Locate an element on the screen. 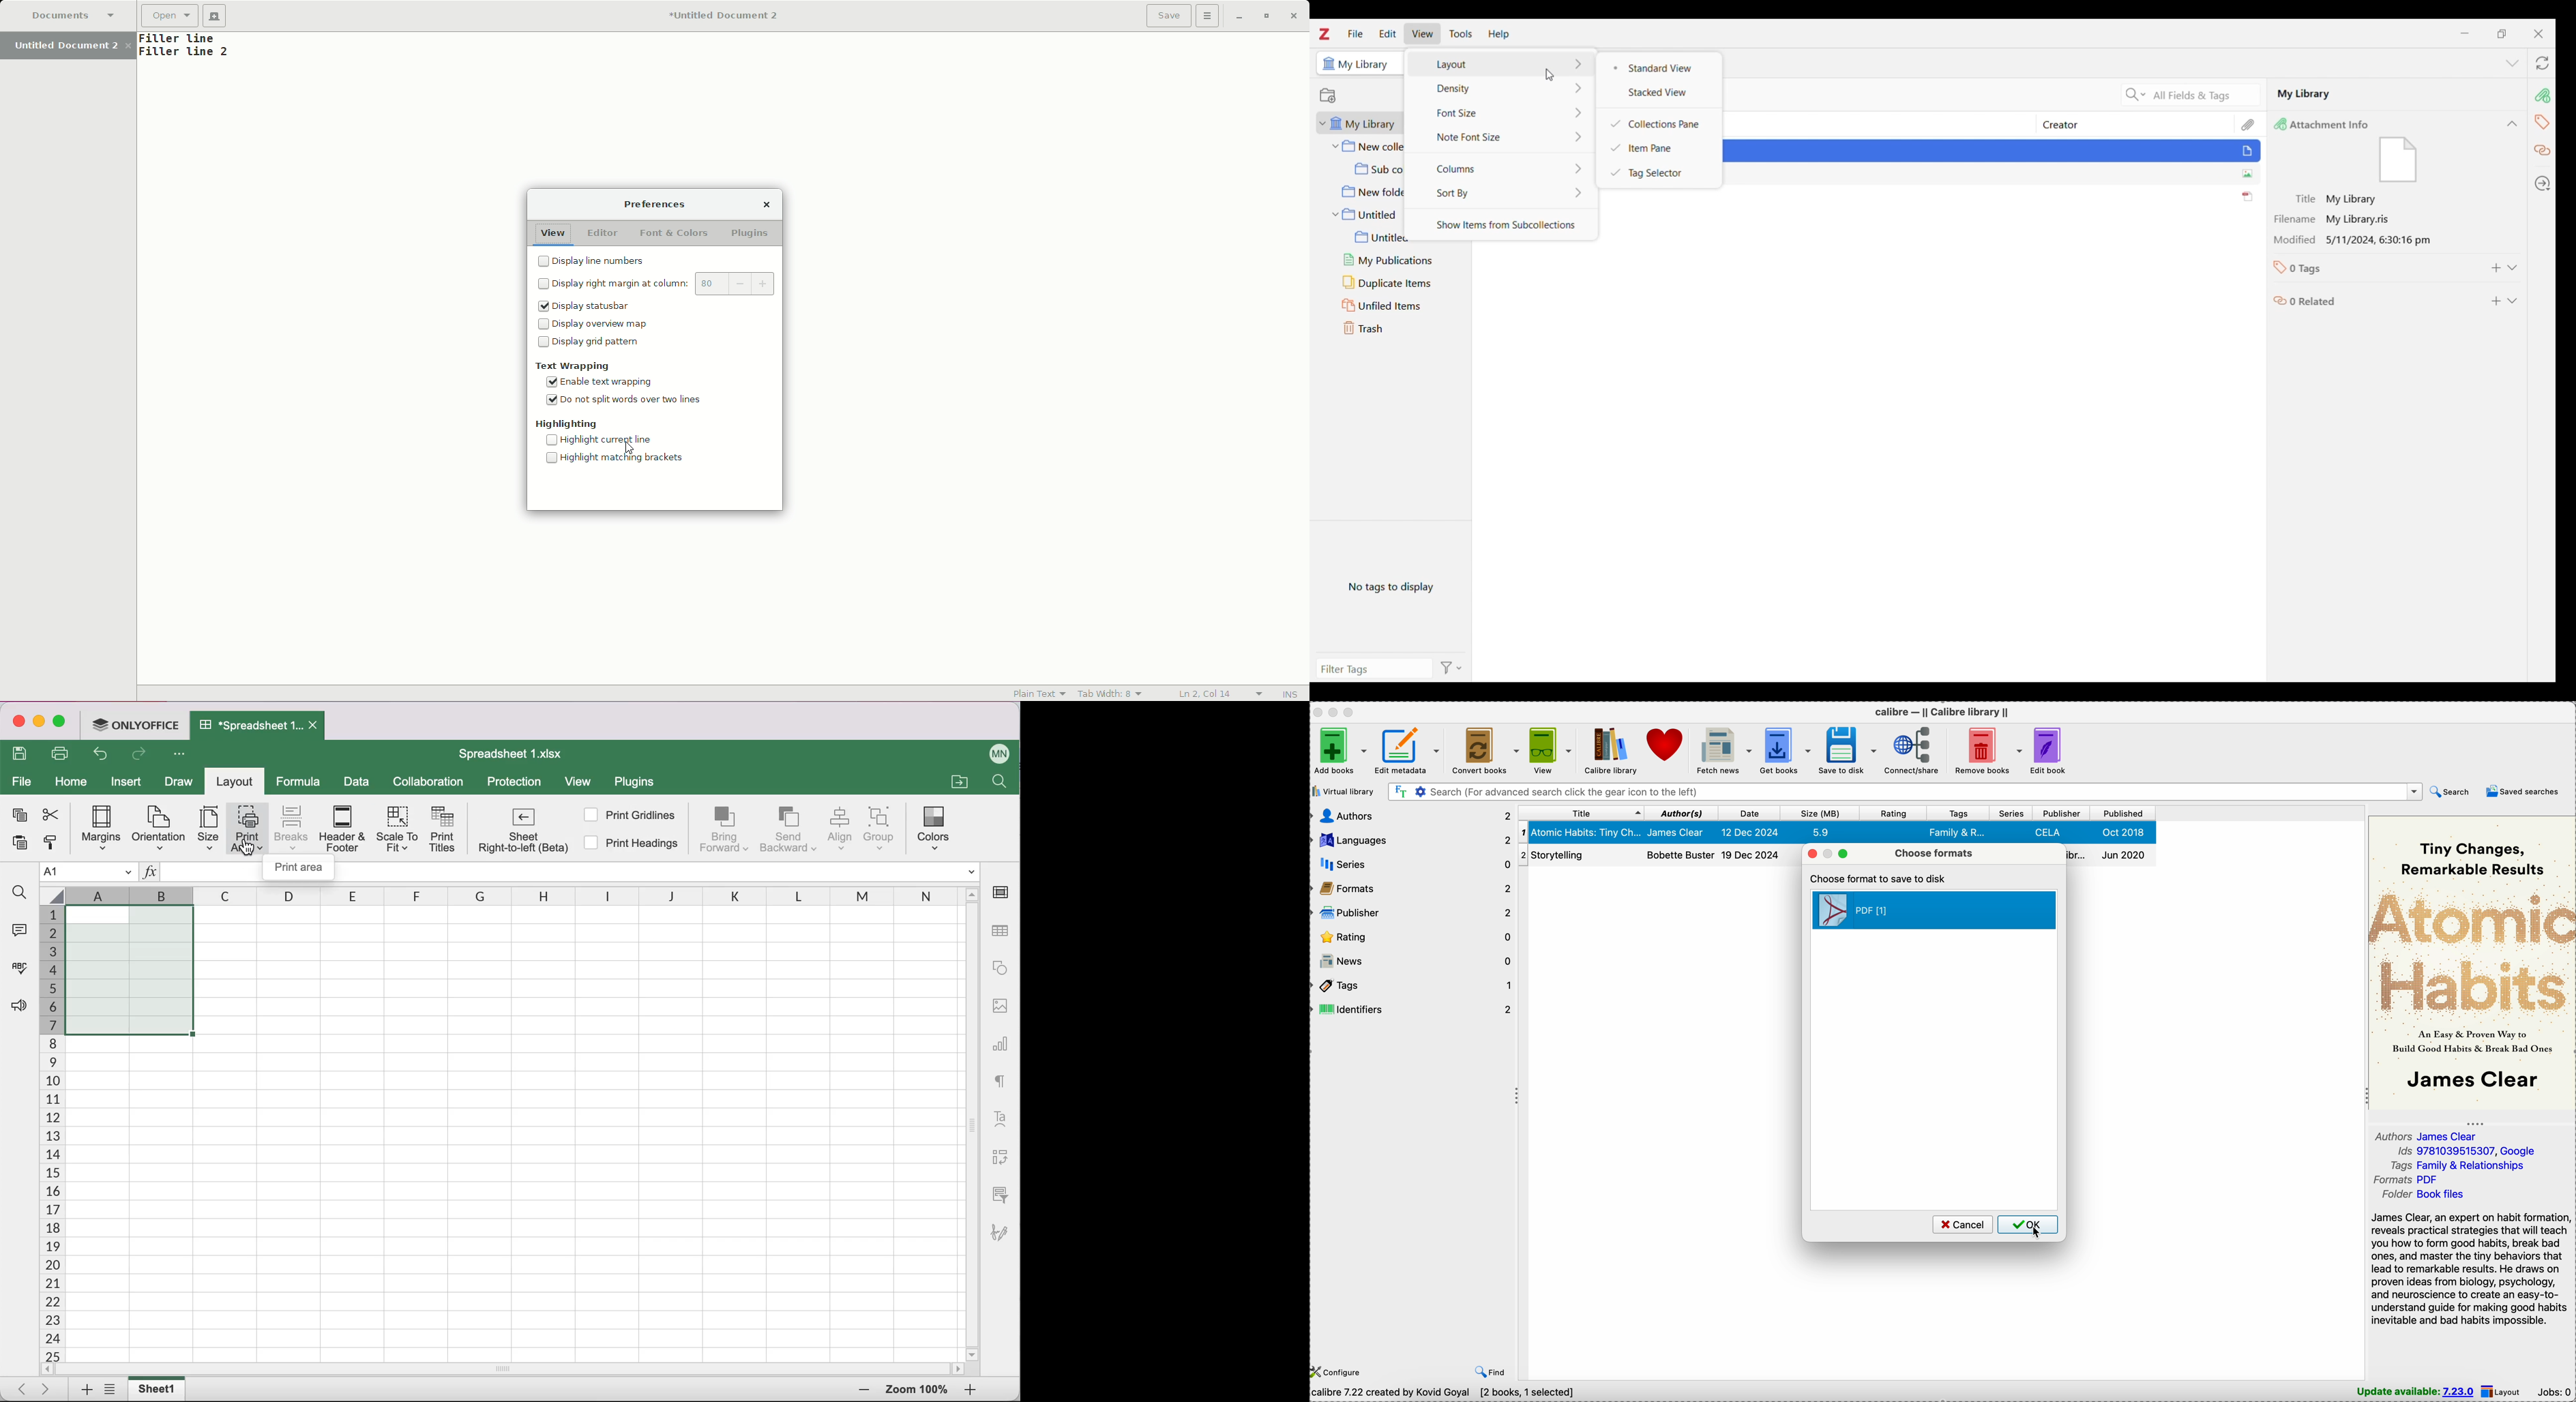 The width and height of the screenshot is (2576, 1428). Tag selector checked is located at coordinates (1658, 173).